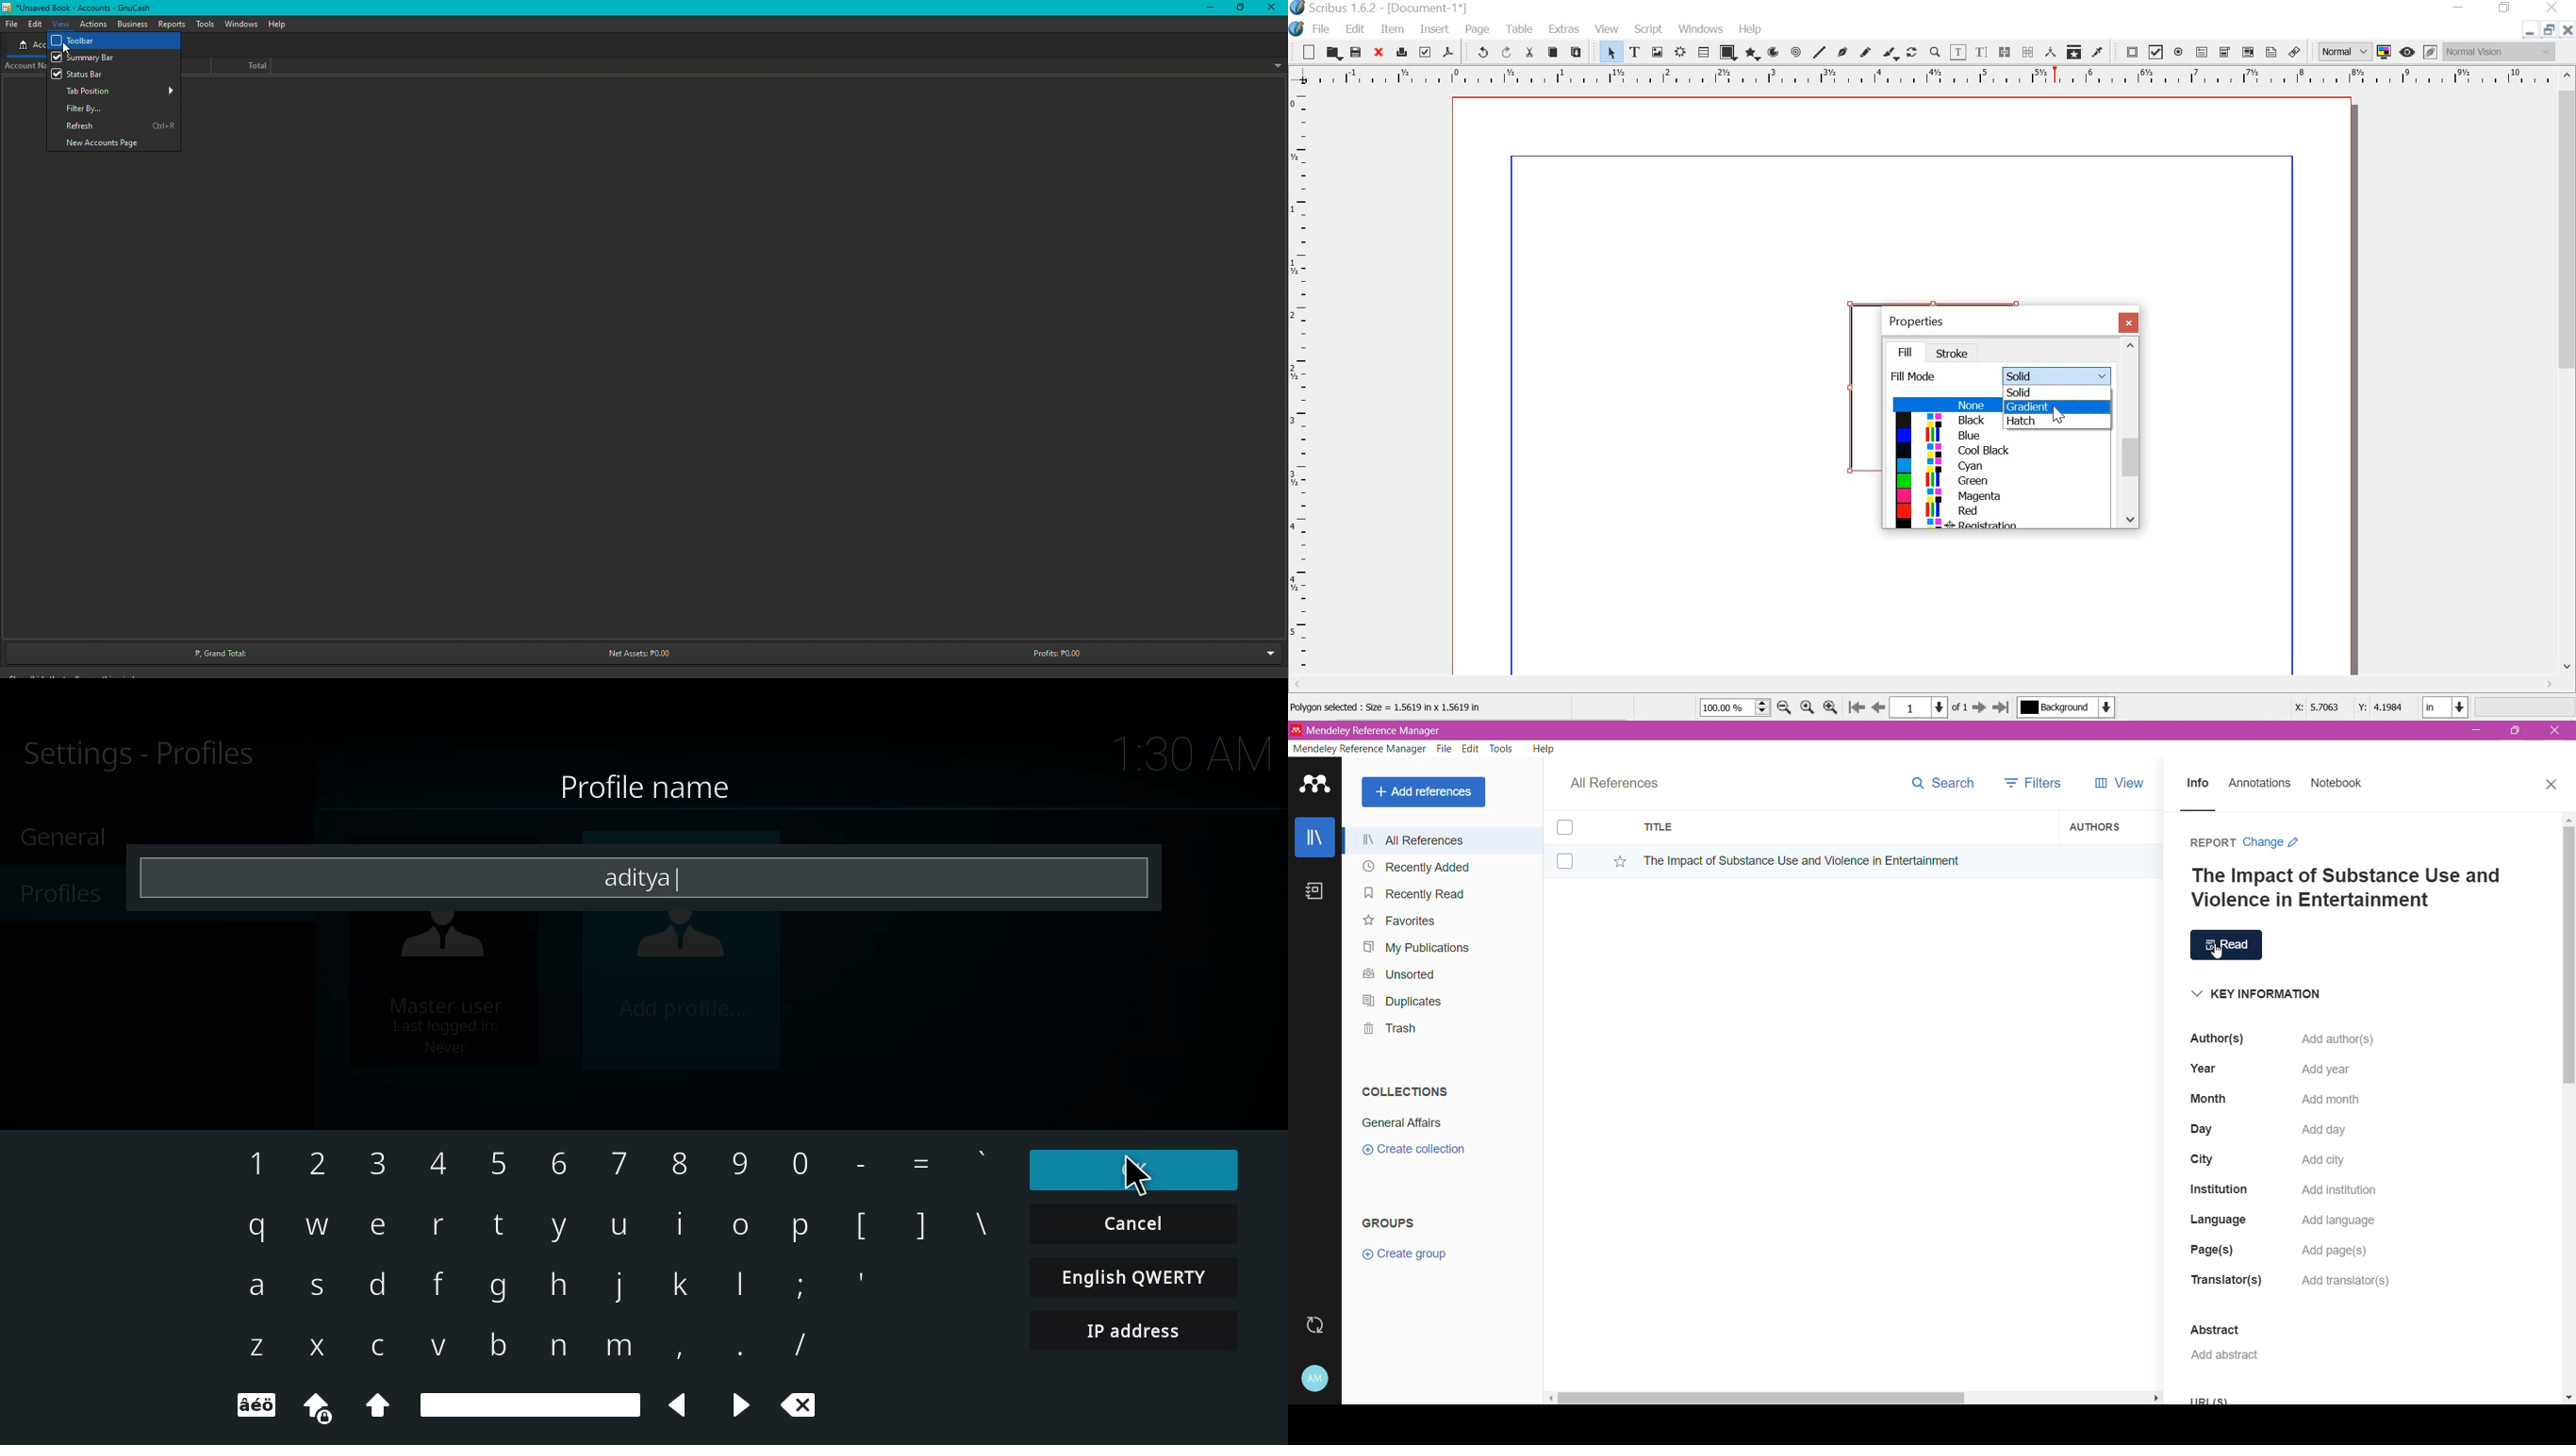 Image resolution: width=2576 pixels, height=1456 pixels. I want to click on close, so click(2567, 32).